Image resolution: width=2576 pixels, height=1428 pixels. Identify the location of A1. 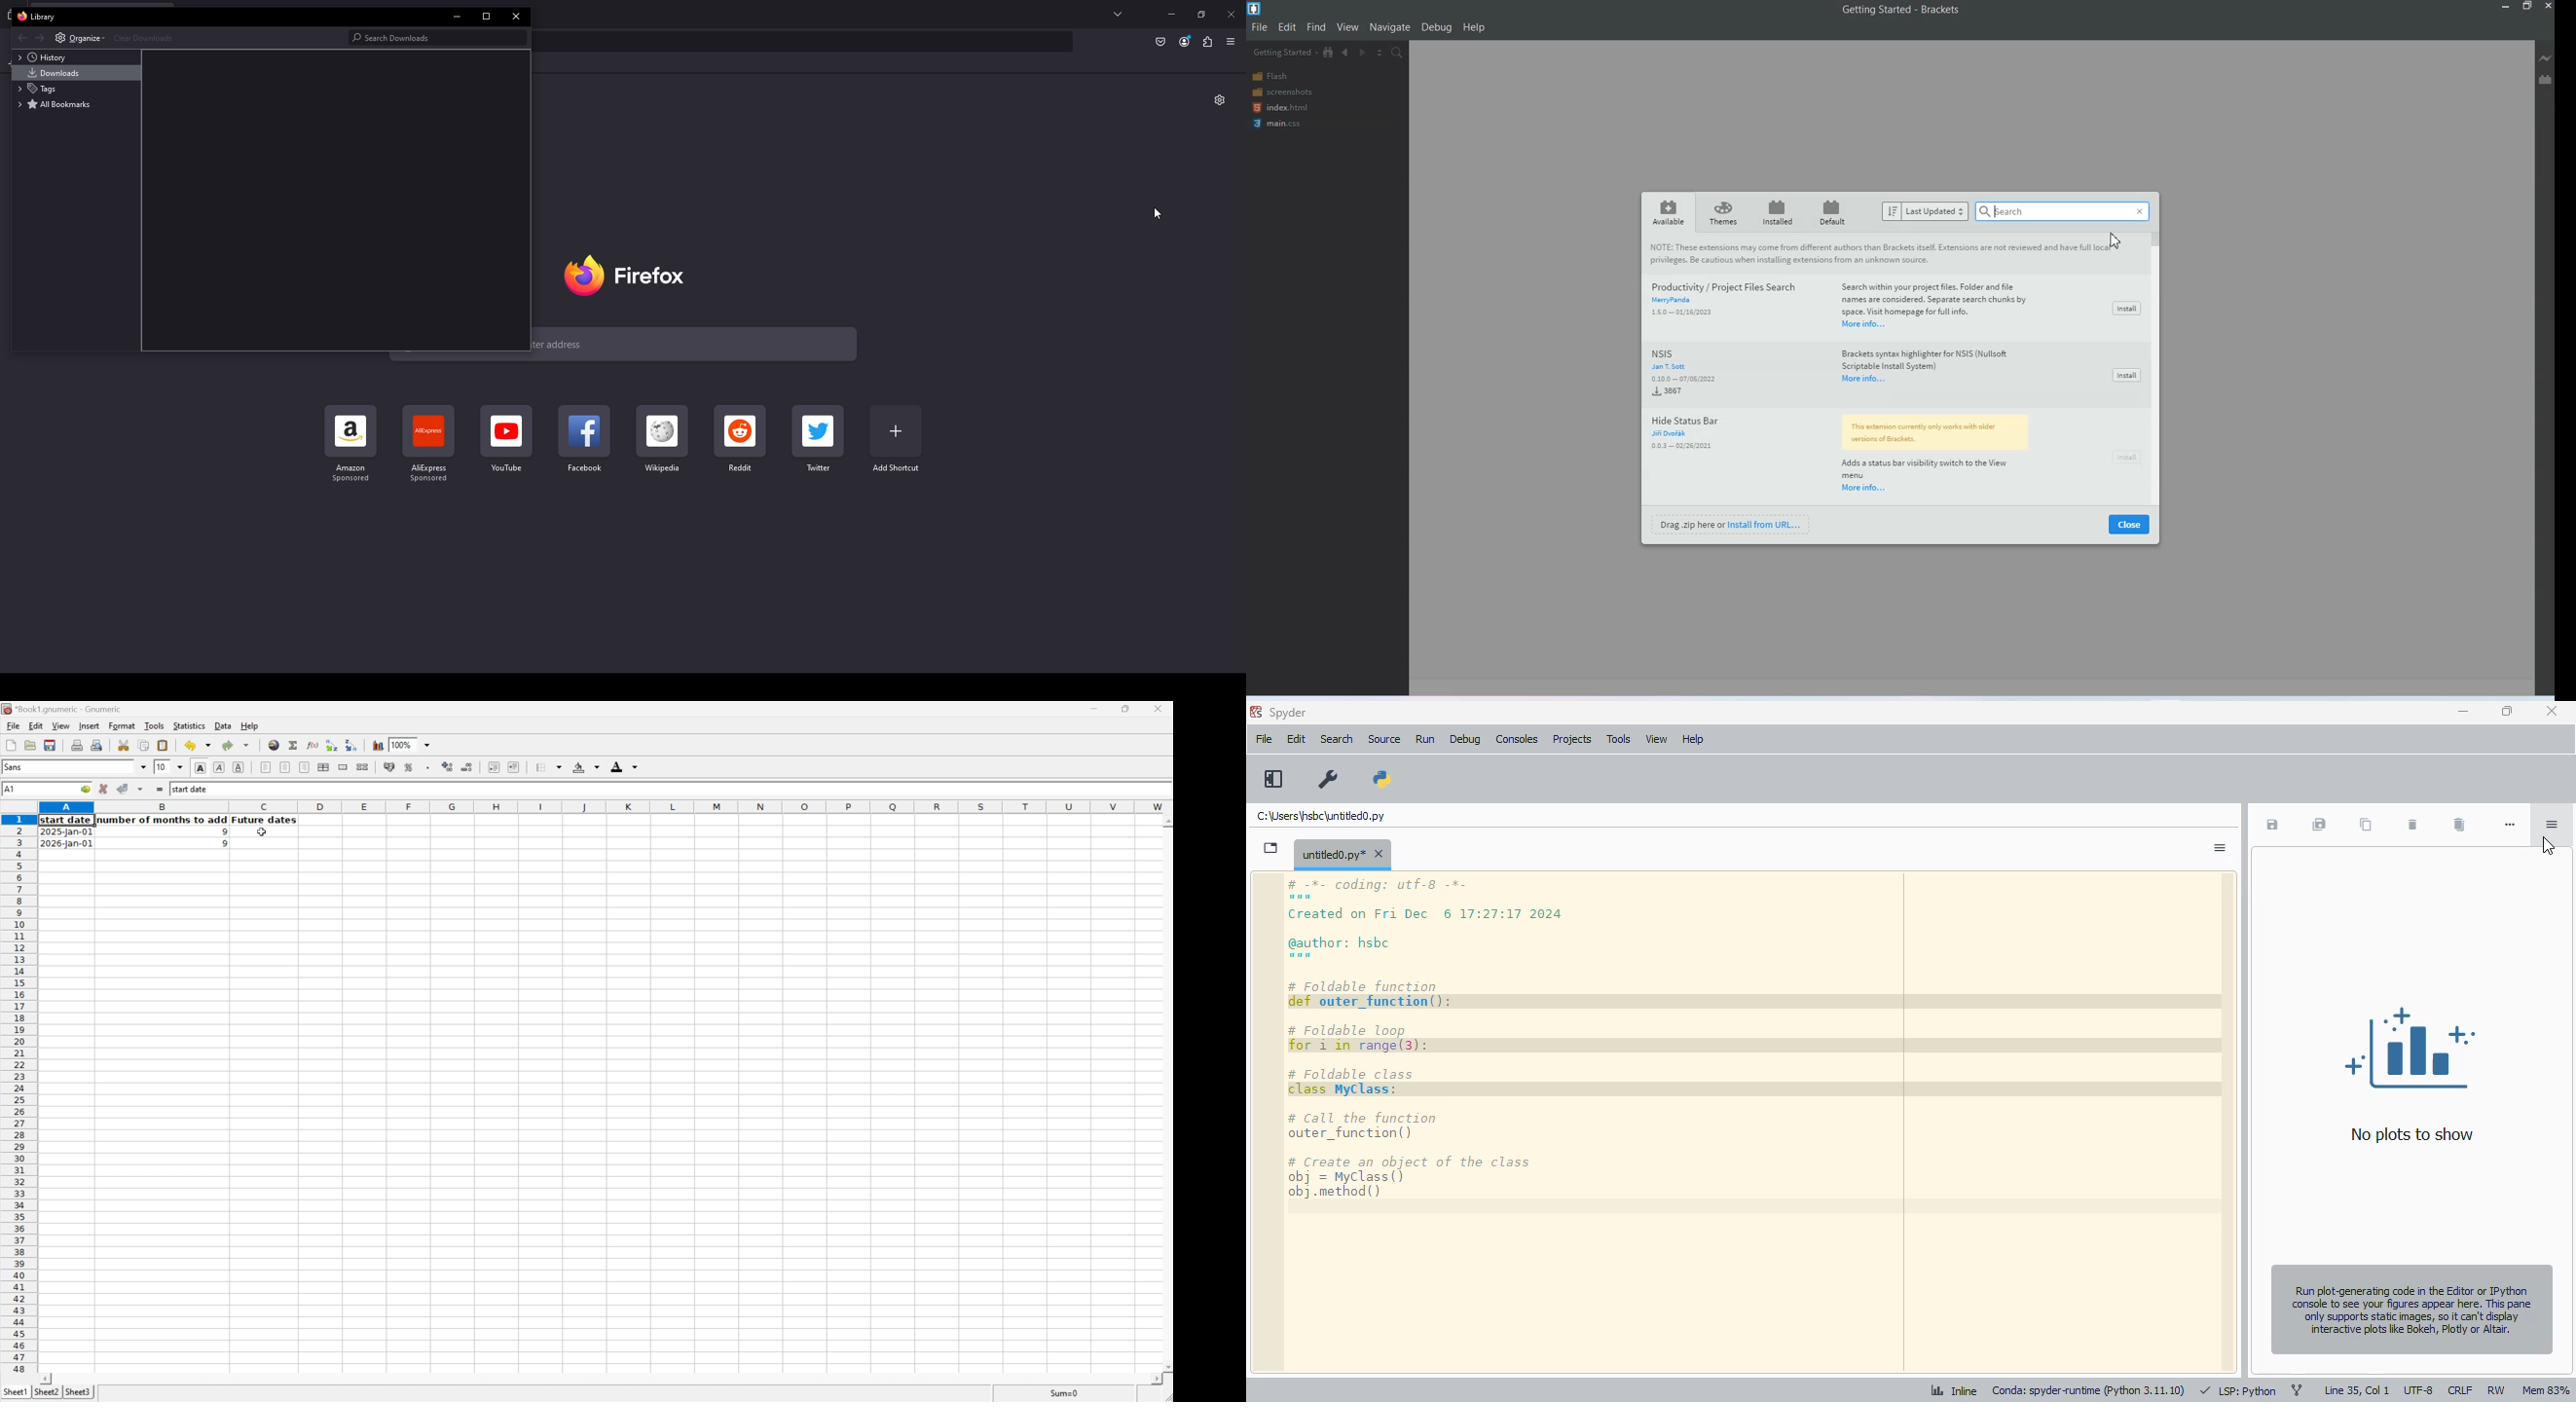
(11, 787).